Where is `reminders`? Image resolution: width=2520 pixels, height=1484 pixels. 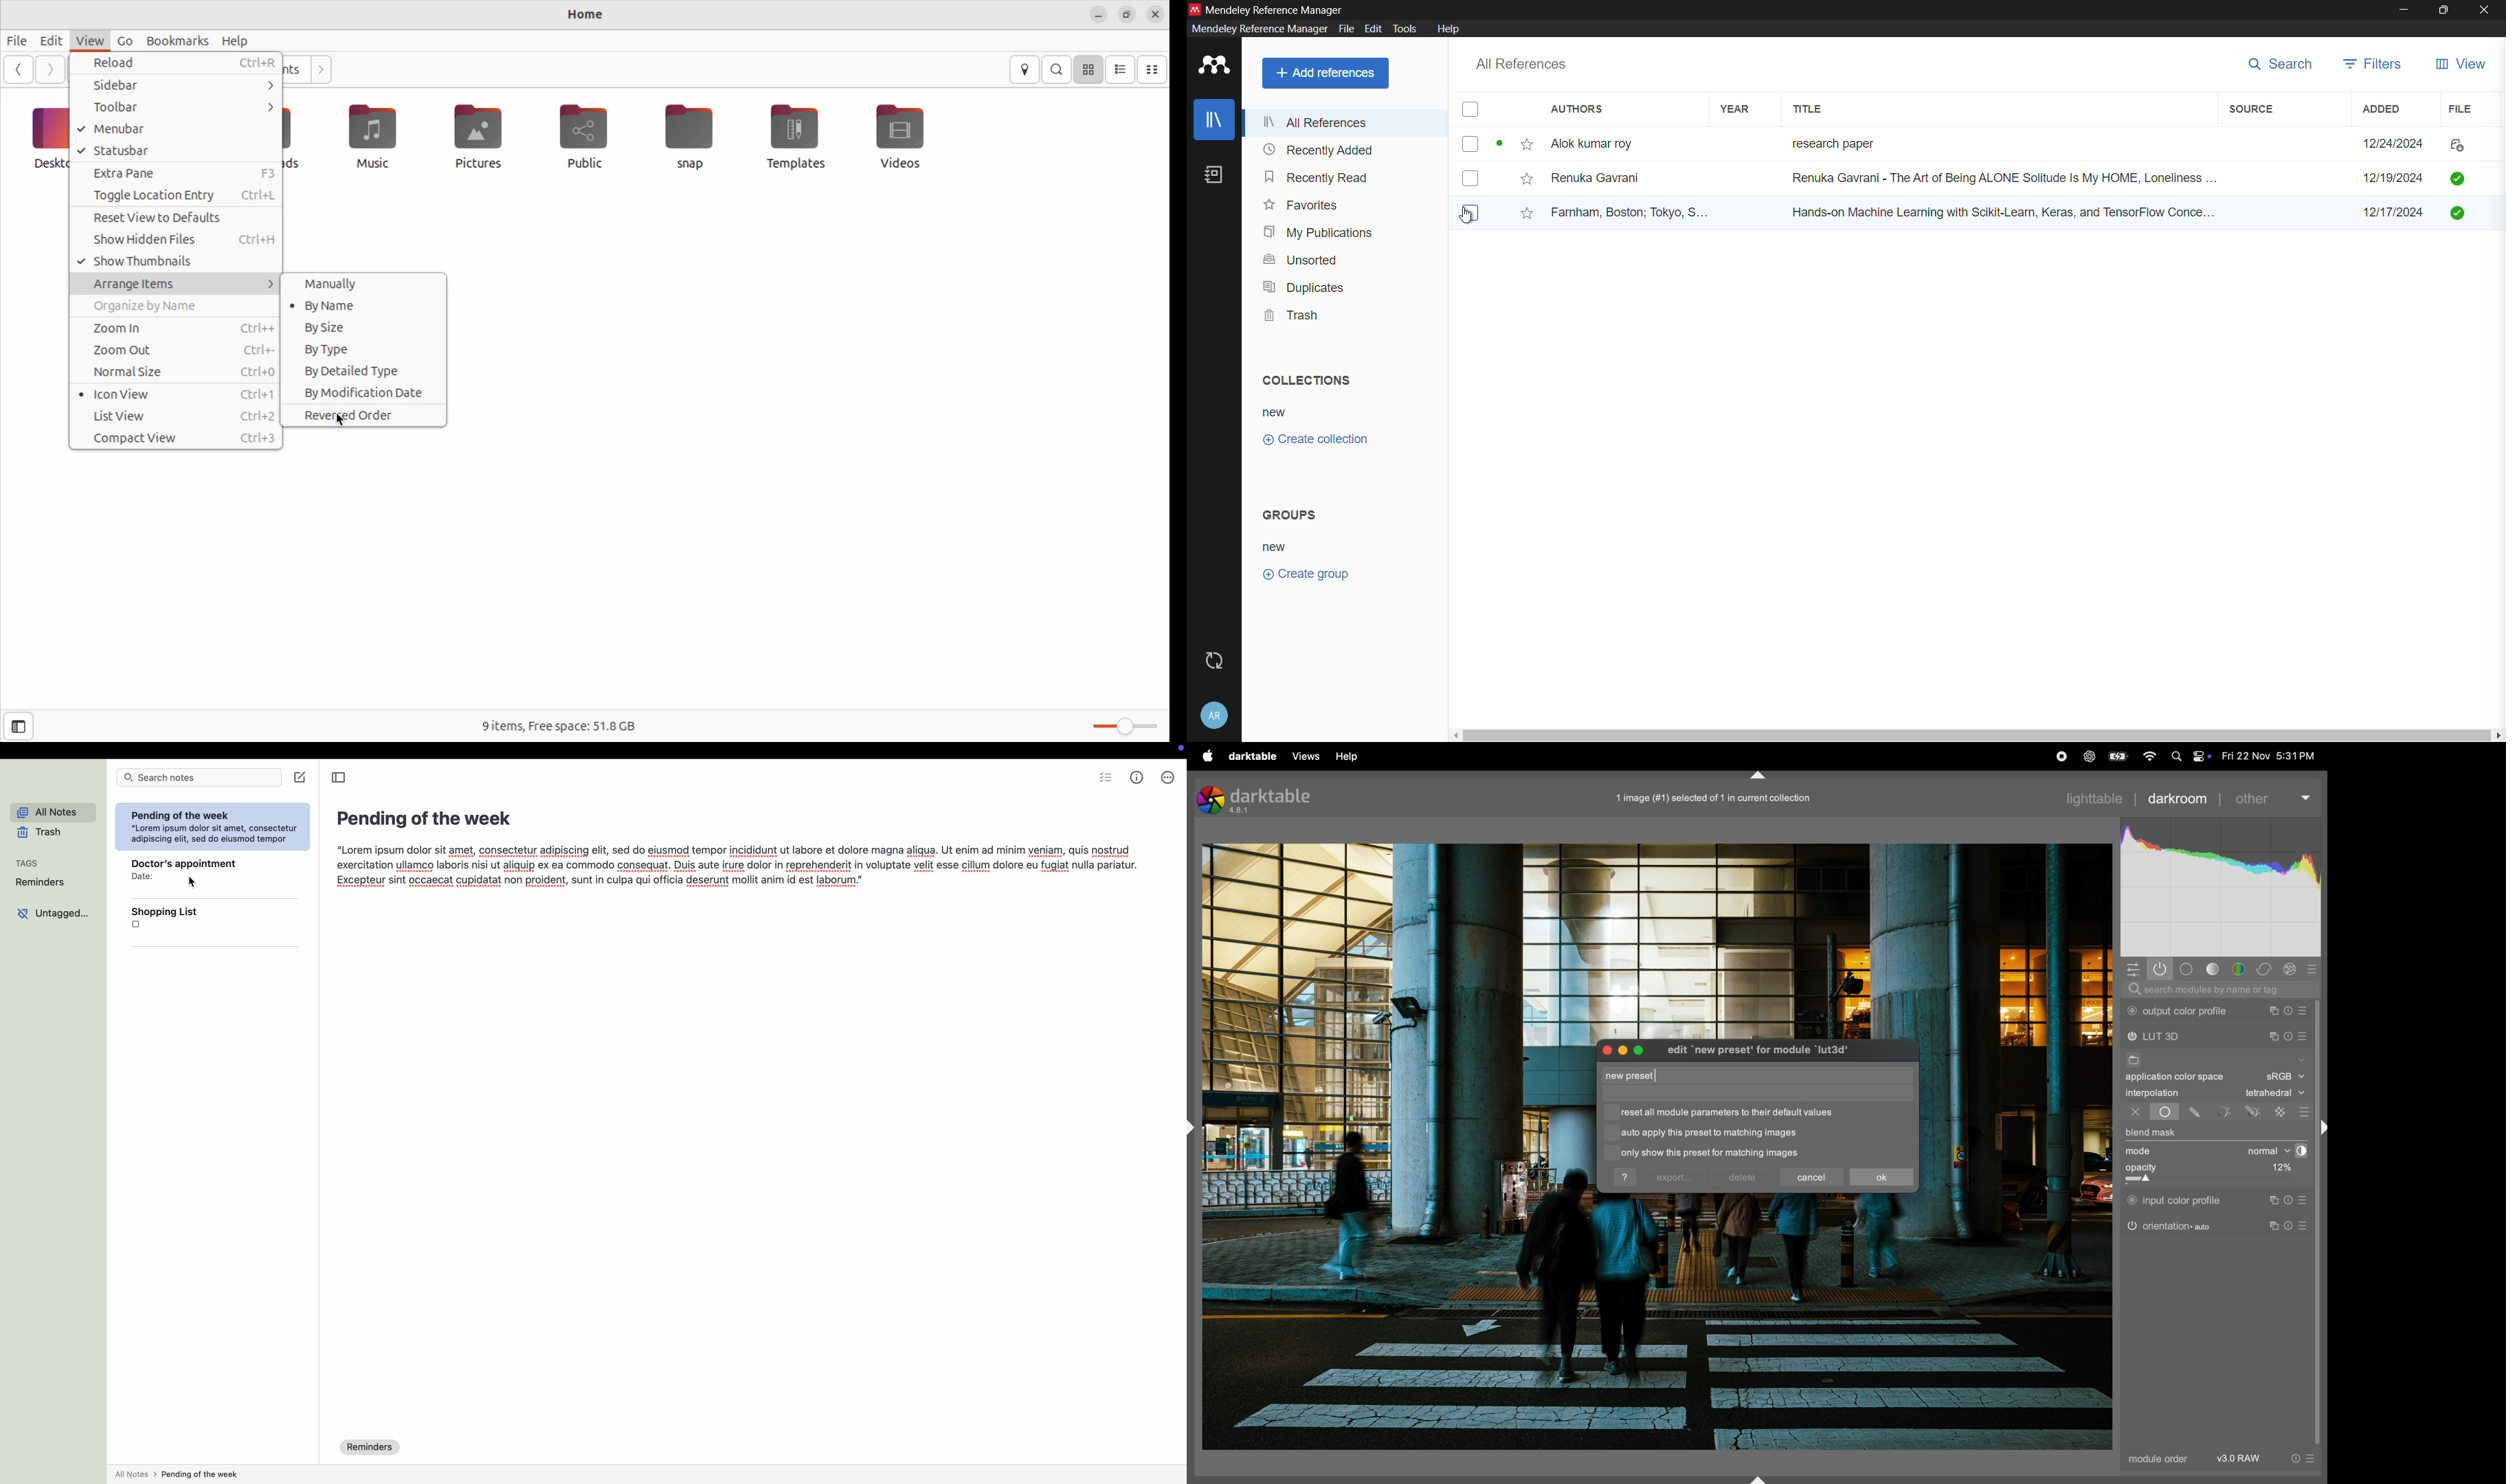 reminders is located at coordinates (39, 884).